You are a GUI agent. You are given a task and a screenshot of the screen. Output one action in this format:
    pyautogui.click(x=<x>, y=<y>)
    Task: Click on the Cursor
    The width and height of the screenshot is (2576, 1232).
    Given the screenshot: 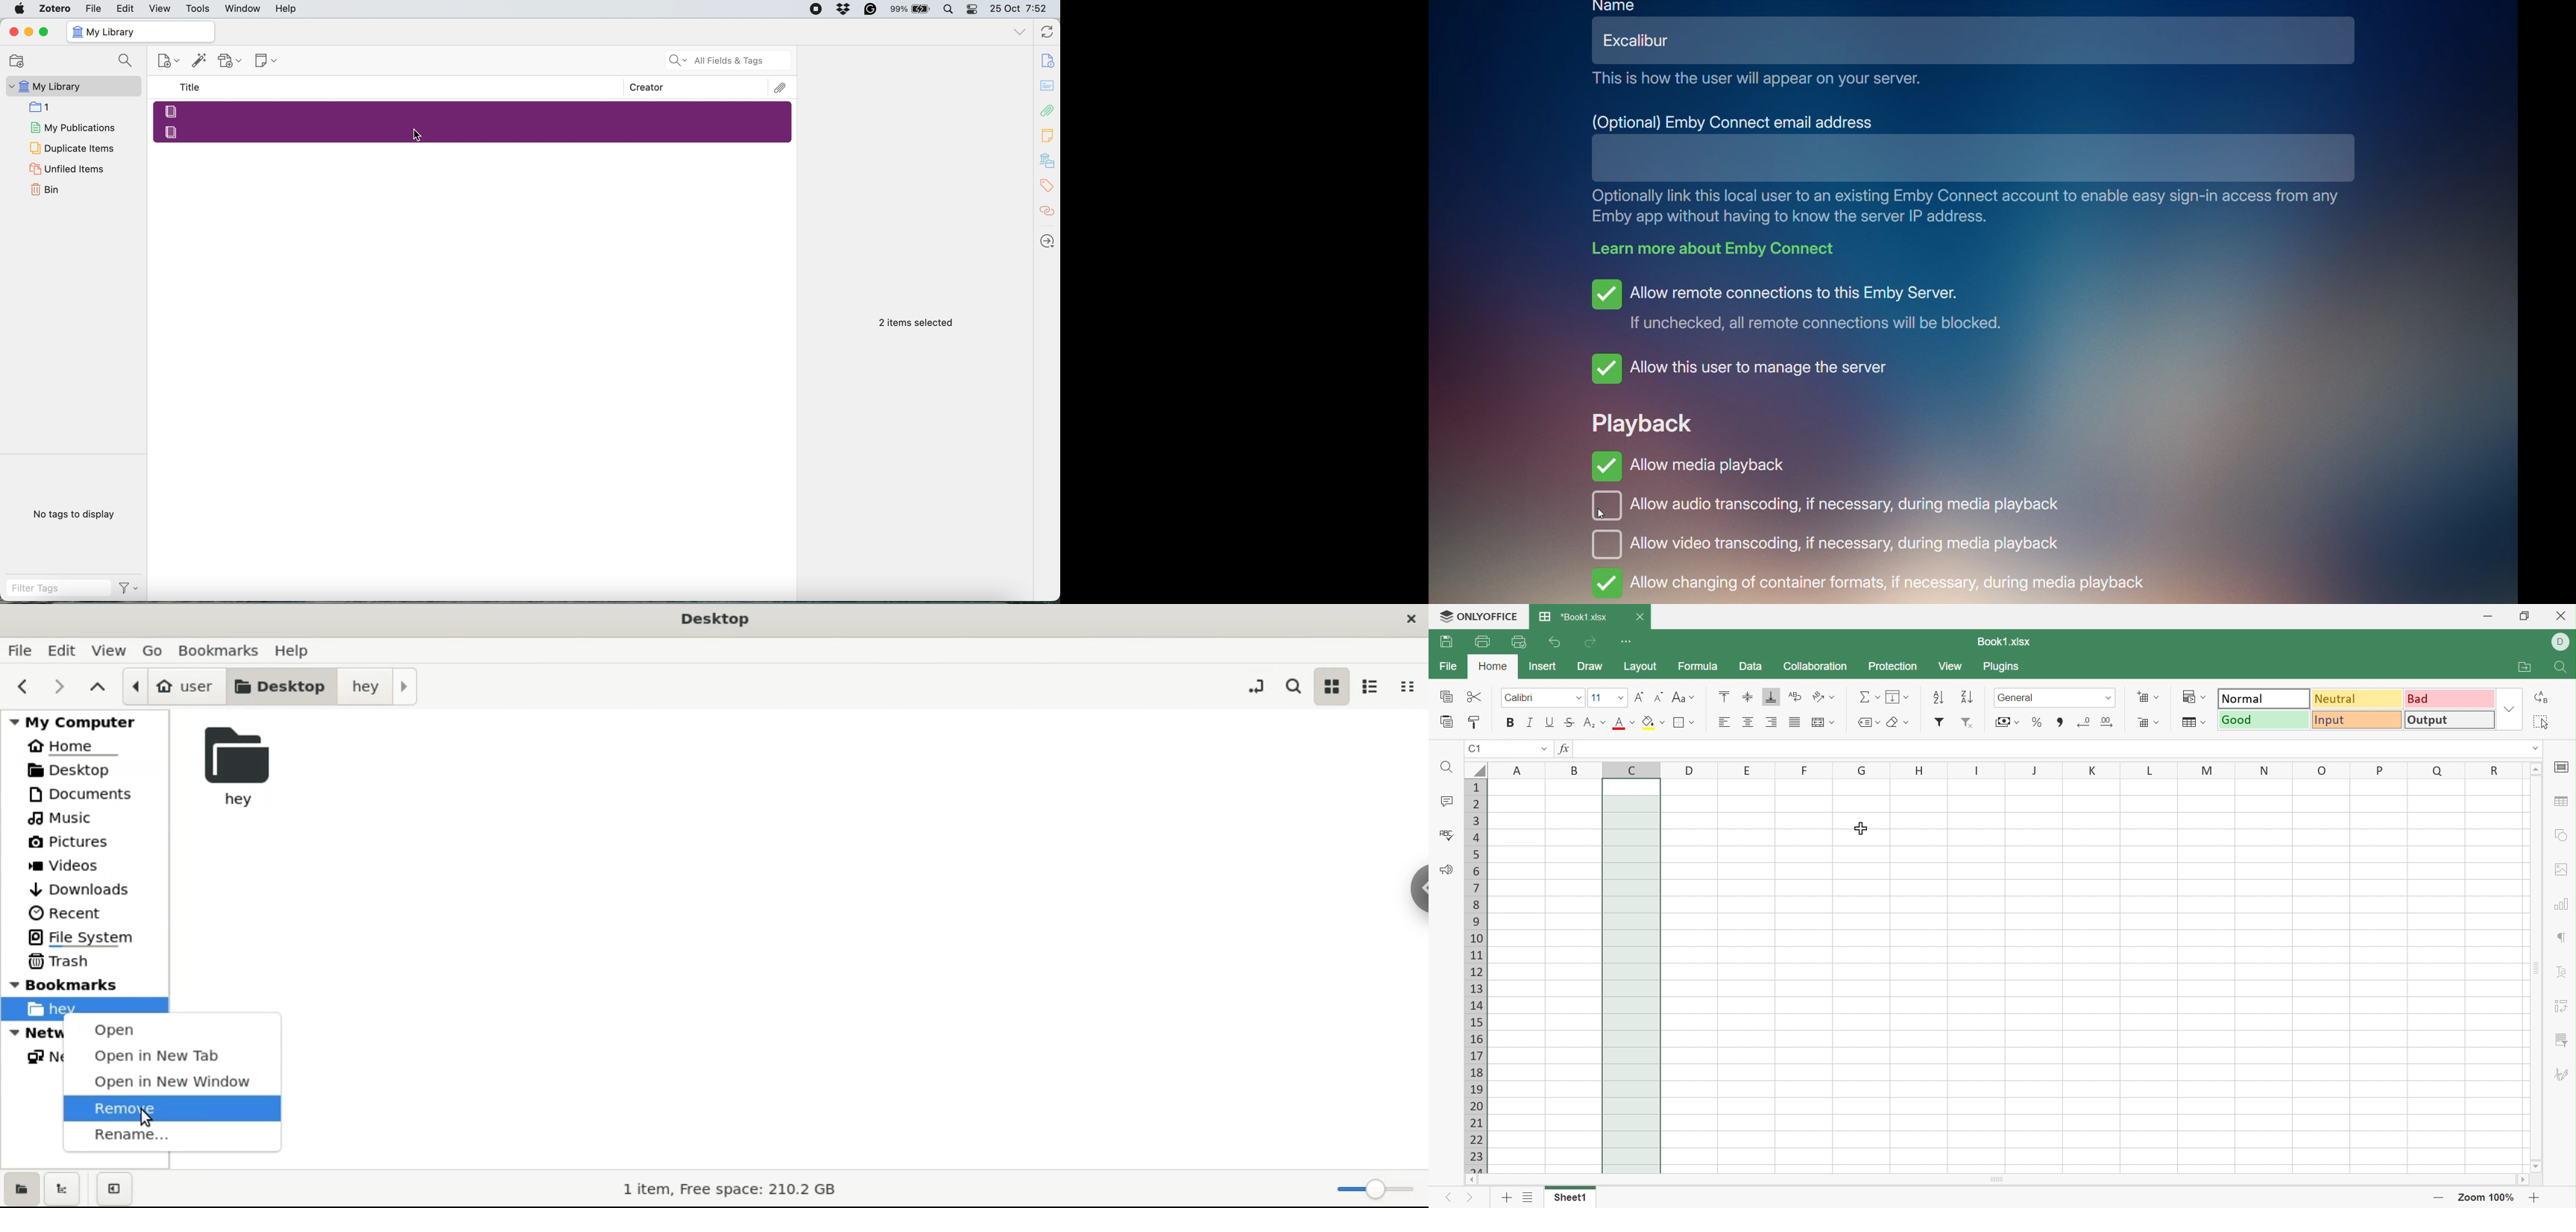 What is the action you would take?
    pyautogui.click(x=1861, y=827)
    